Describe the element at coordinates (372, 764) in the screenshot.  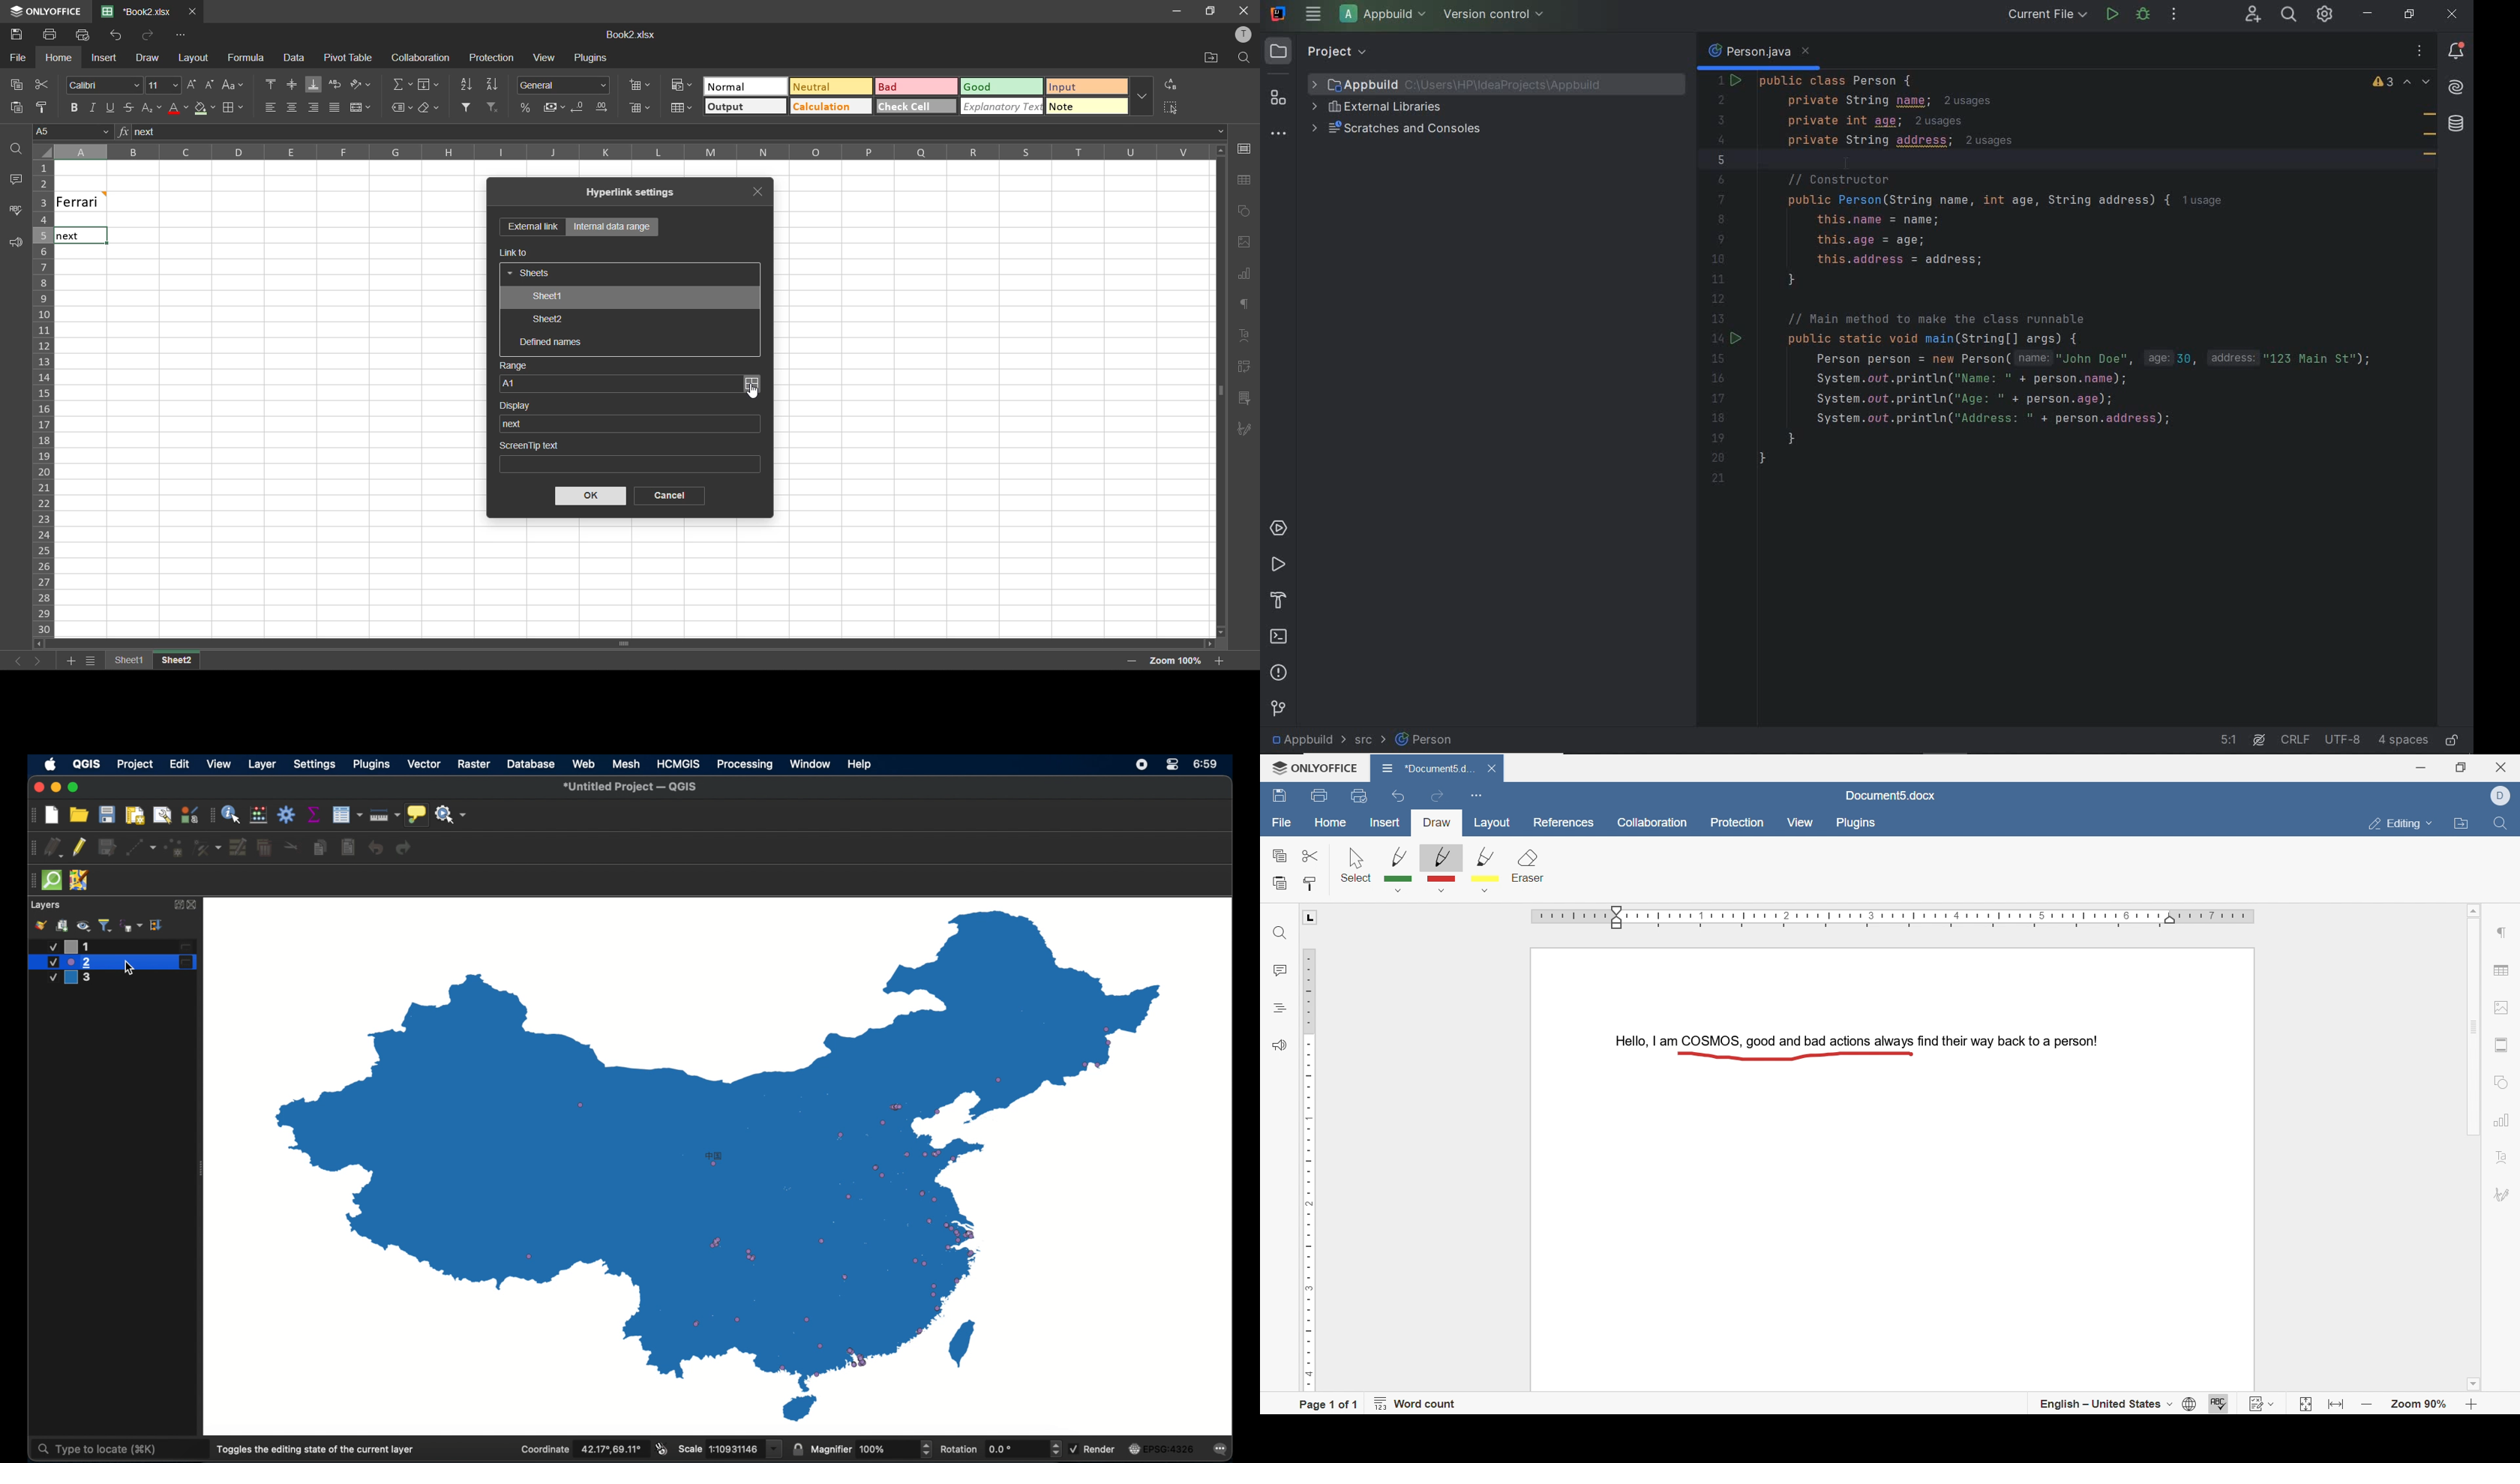
I see `plugins` at that location.